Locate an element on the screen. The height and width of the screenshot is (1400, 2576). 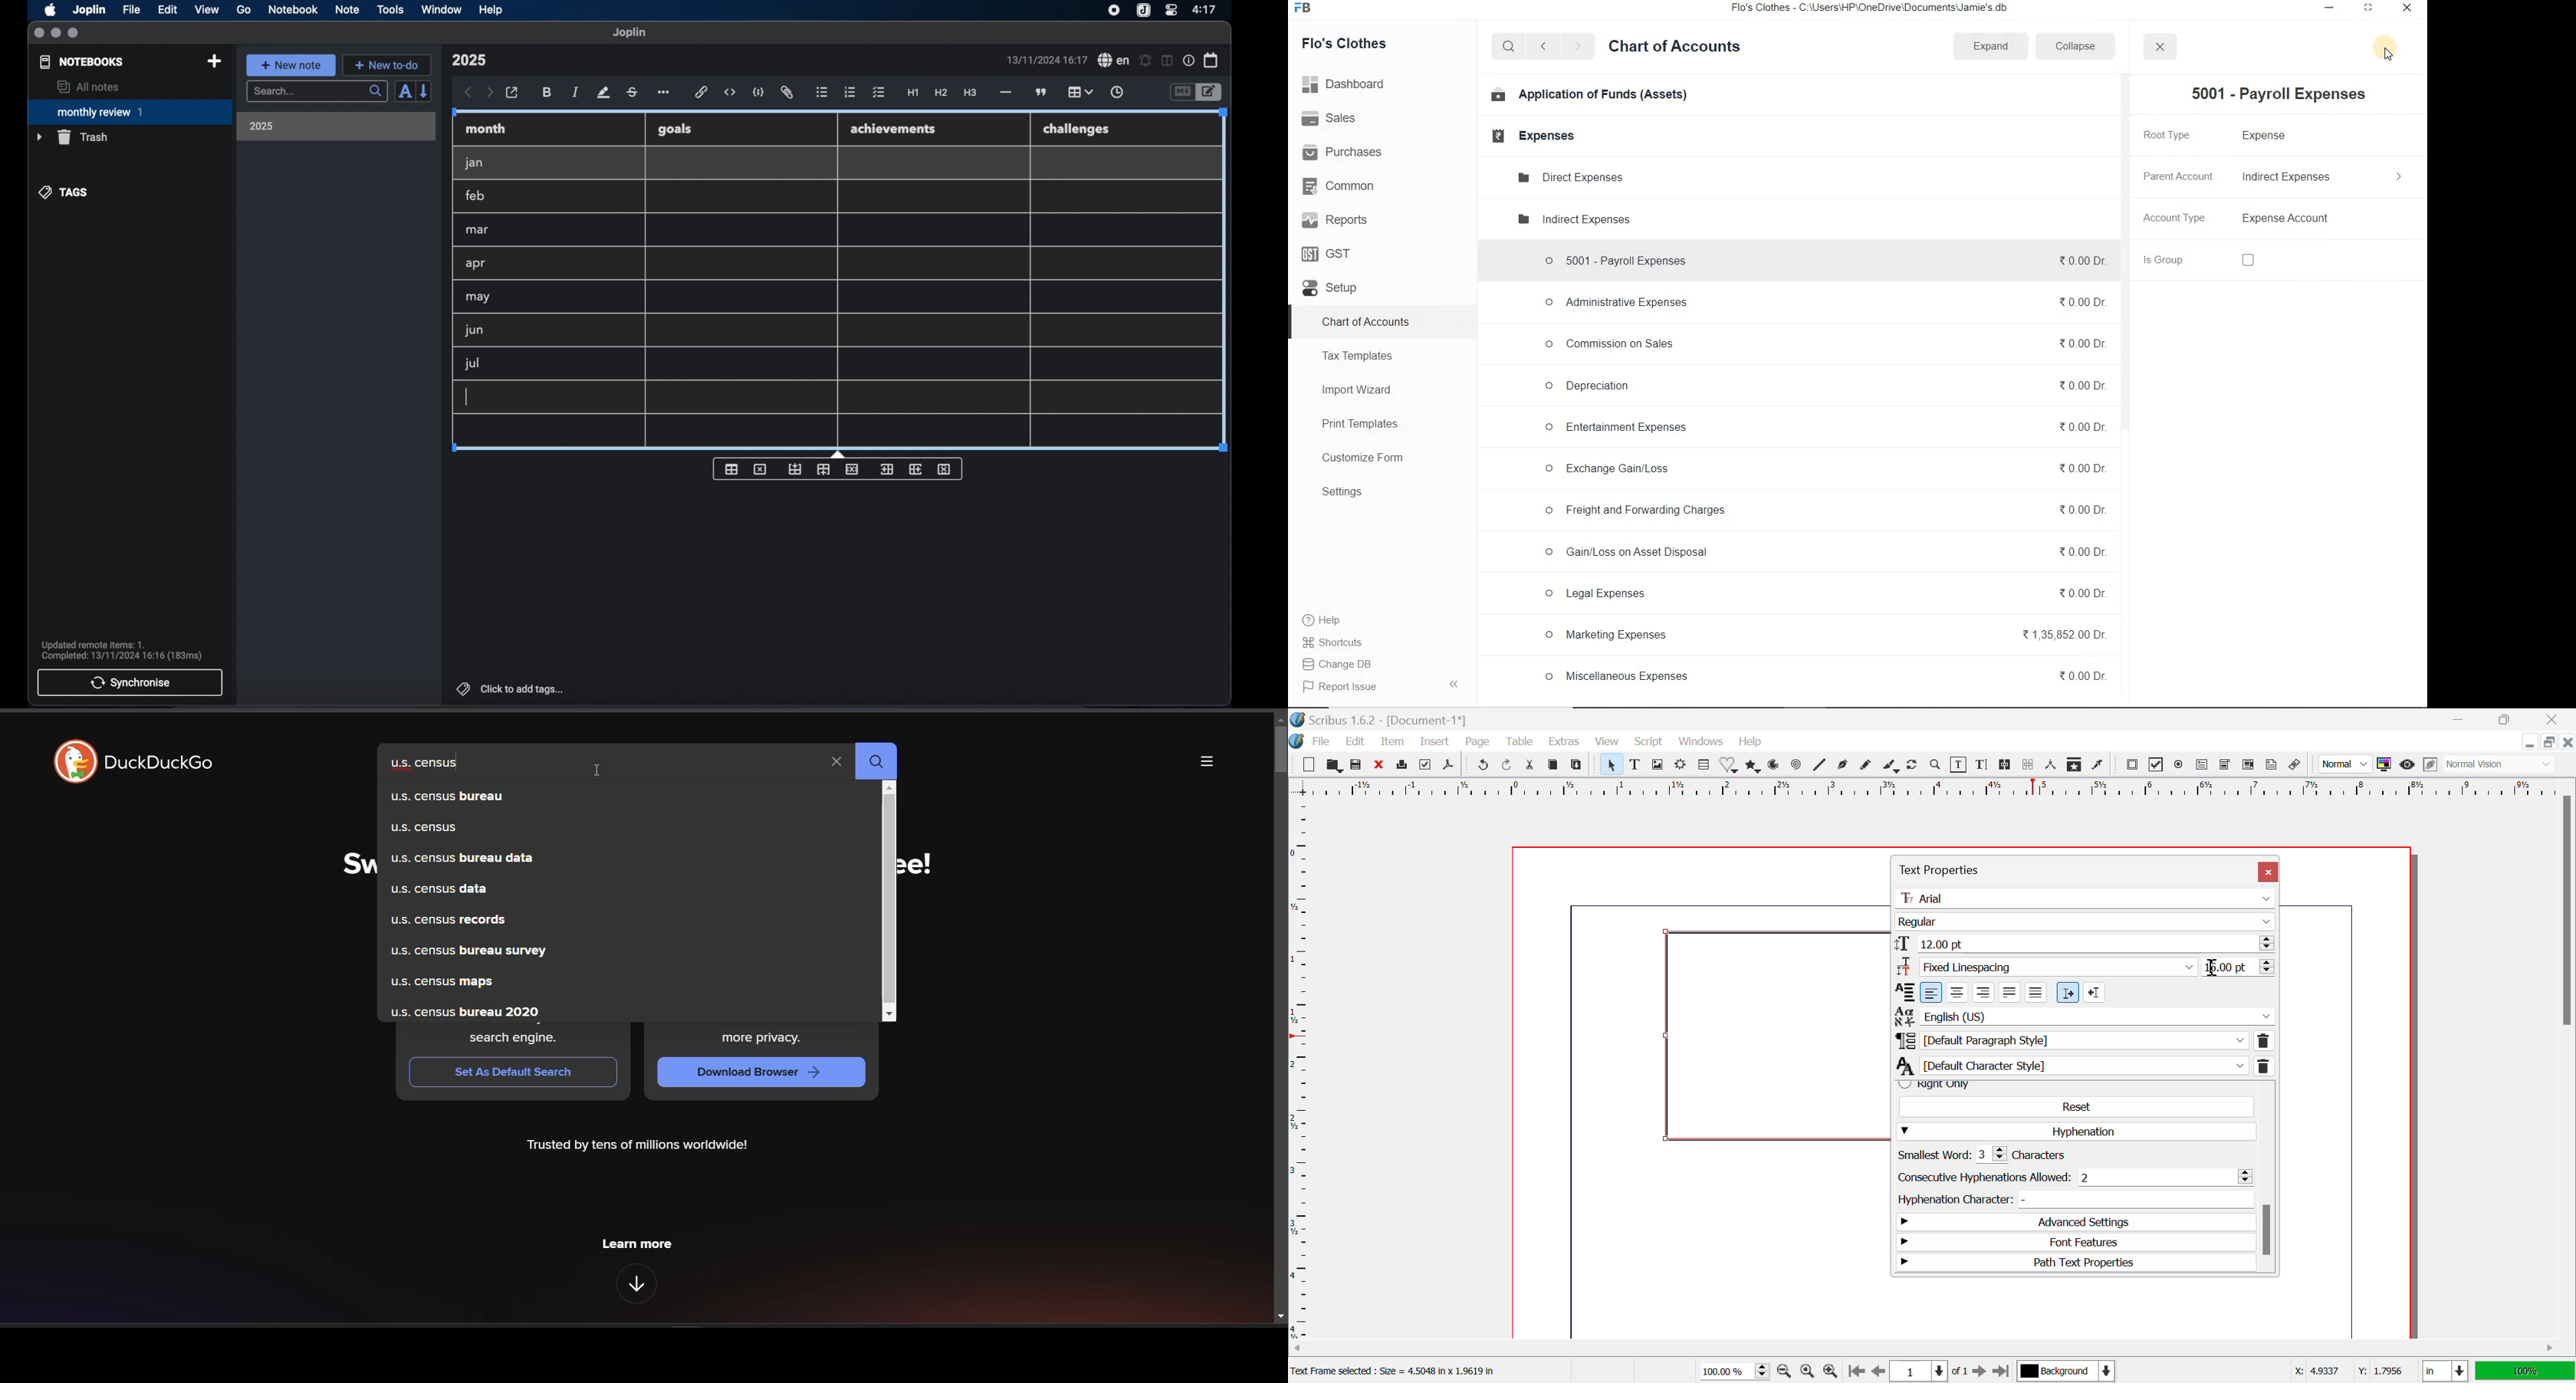
Hyphenation is located at coordinates (2077, 1132).